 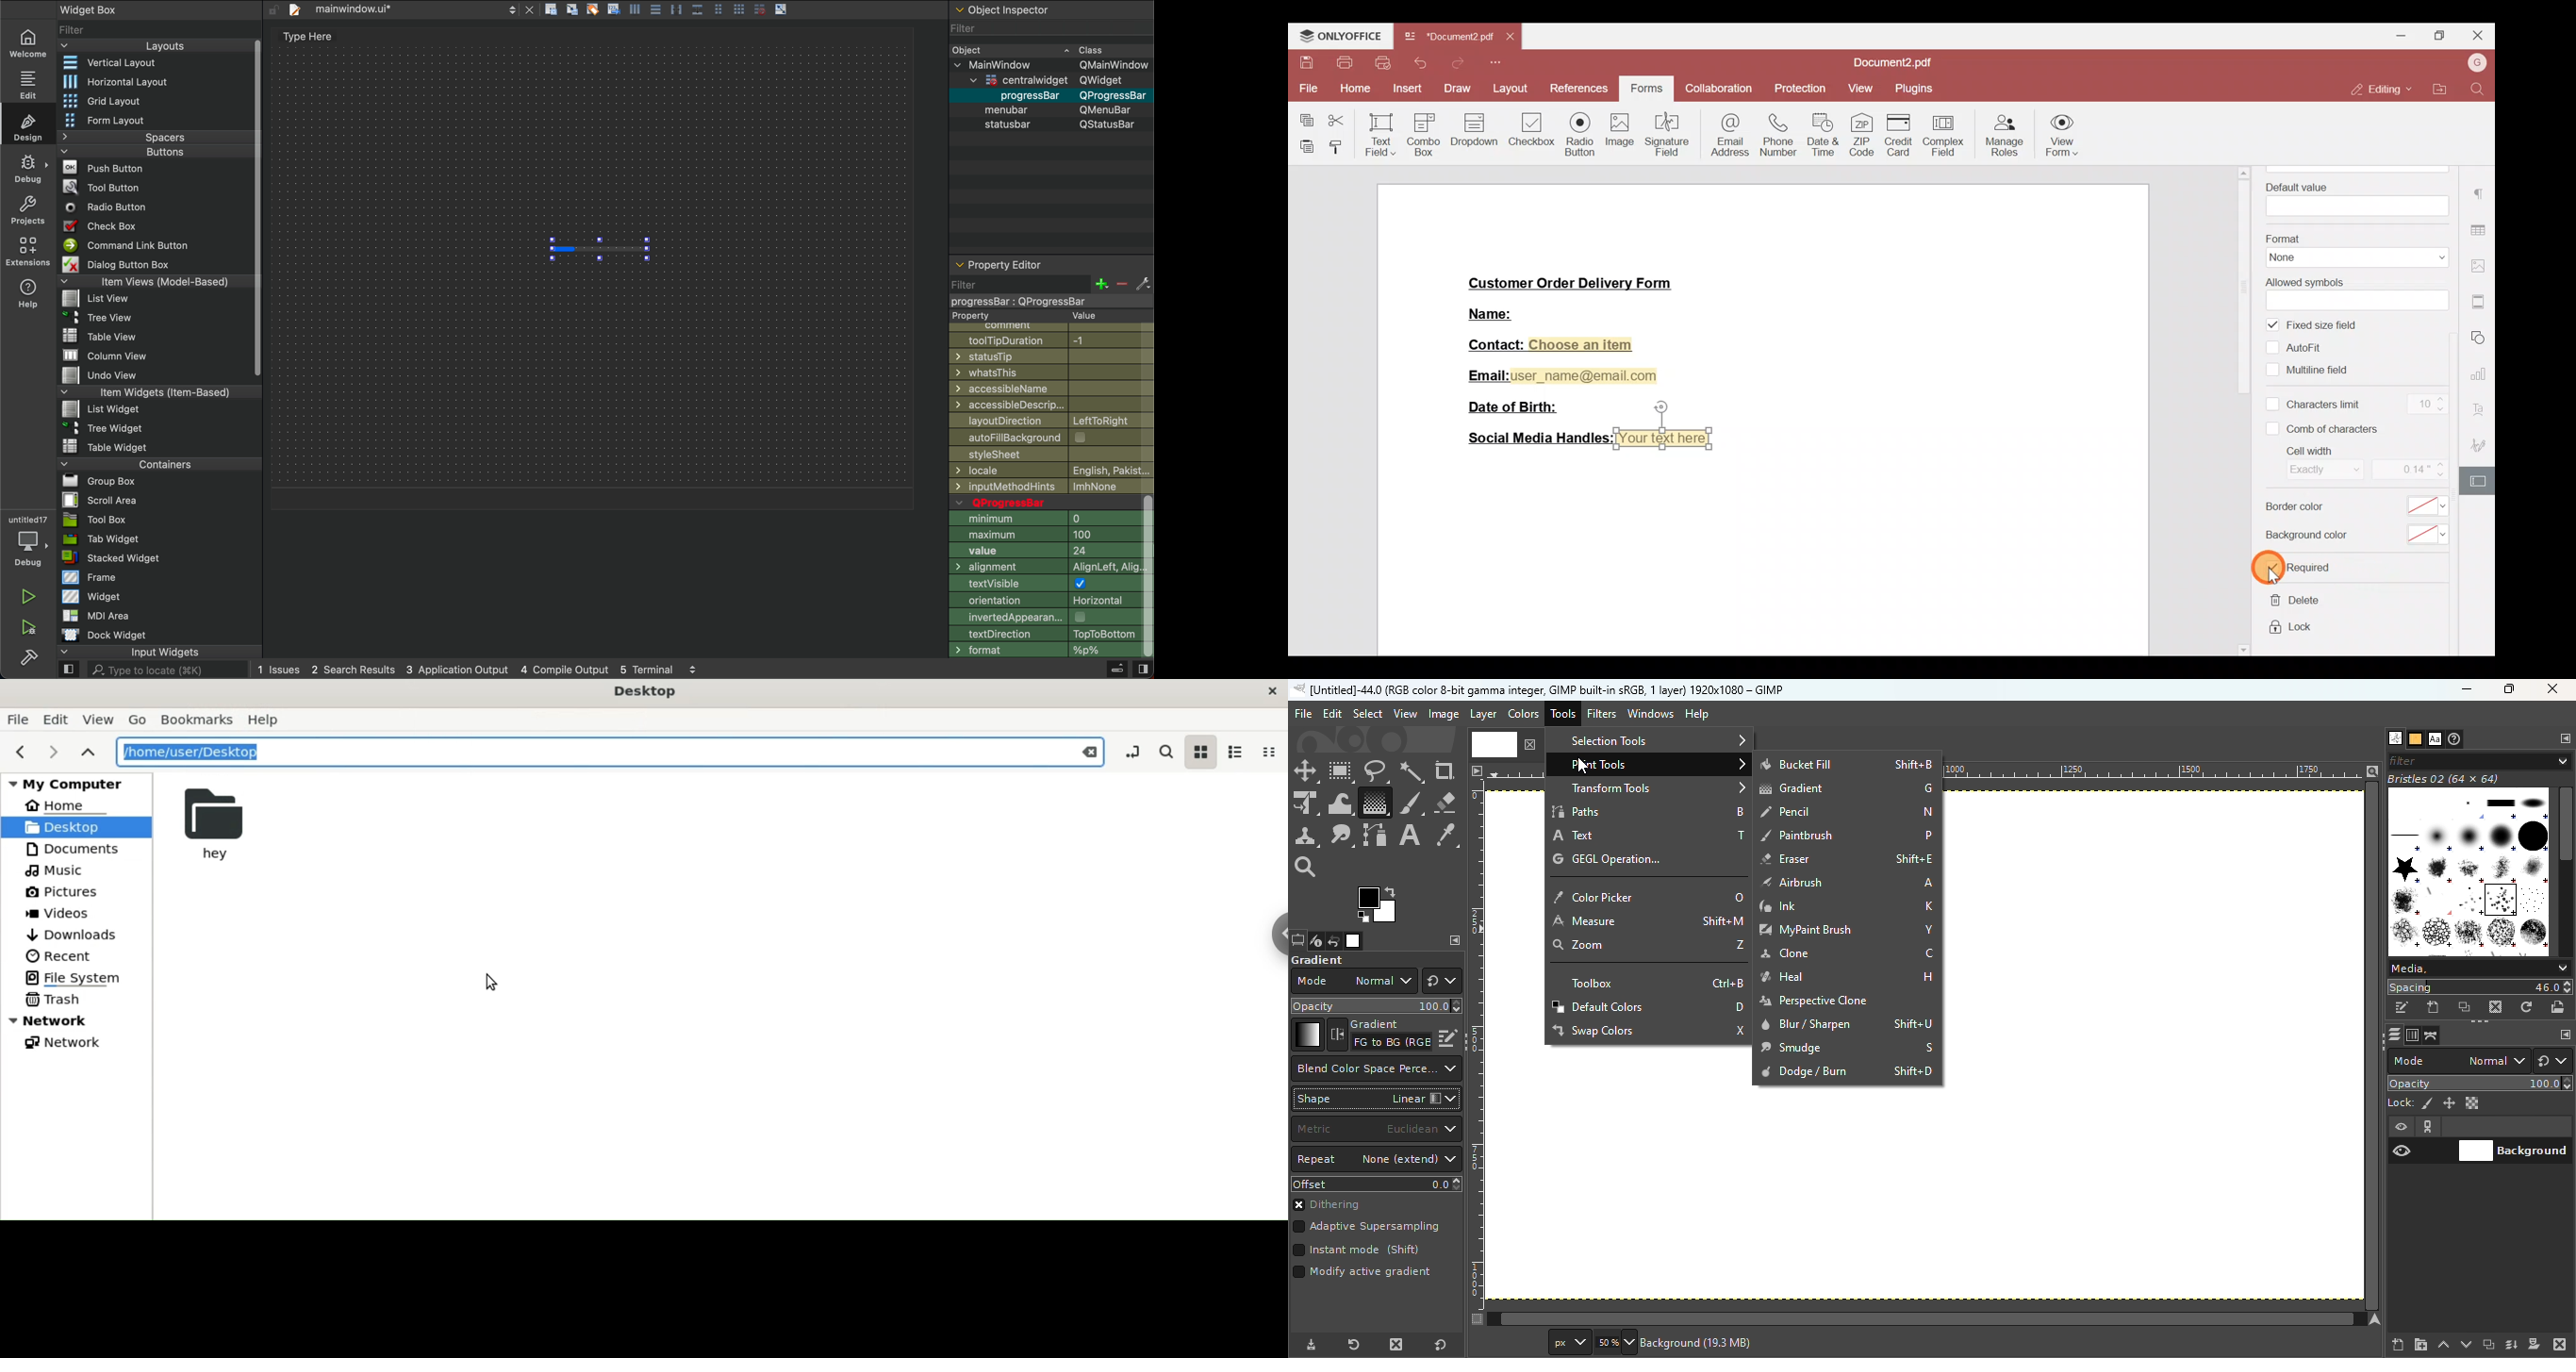 What do you see at coordinates (1336, 148) in the screenshot?
I see `Copy style` at bounding box center [1336, 148].